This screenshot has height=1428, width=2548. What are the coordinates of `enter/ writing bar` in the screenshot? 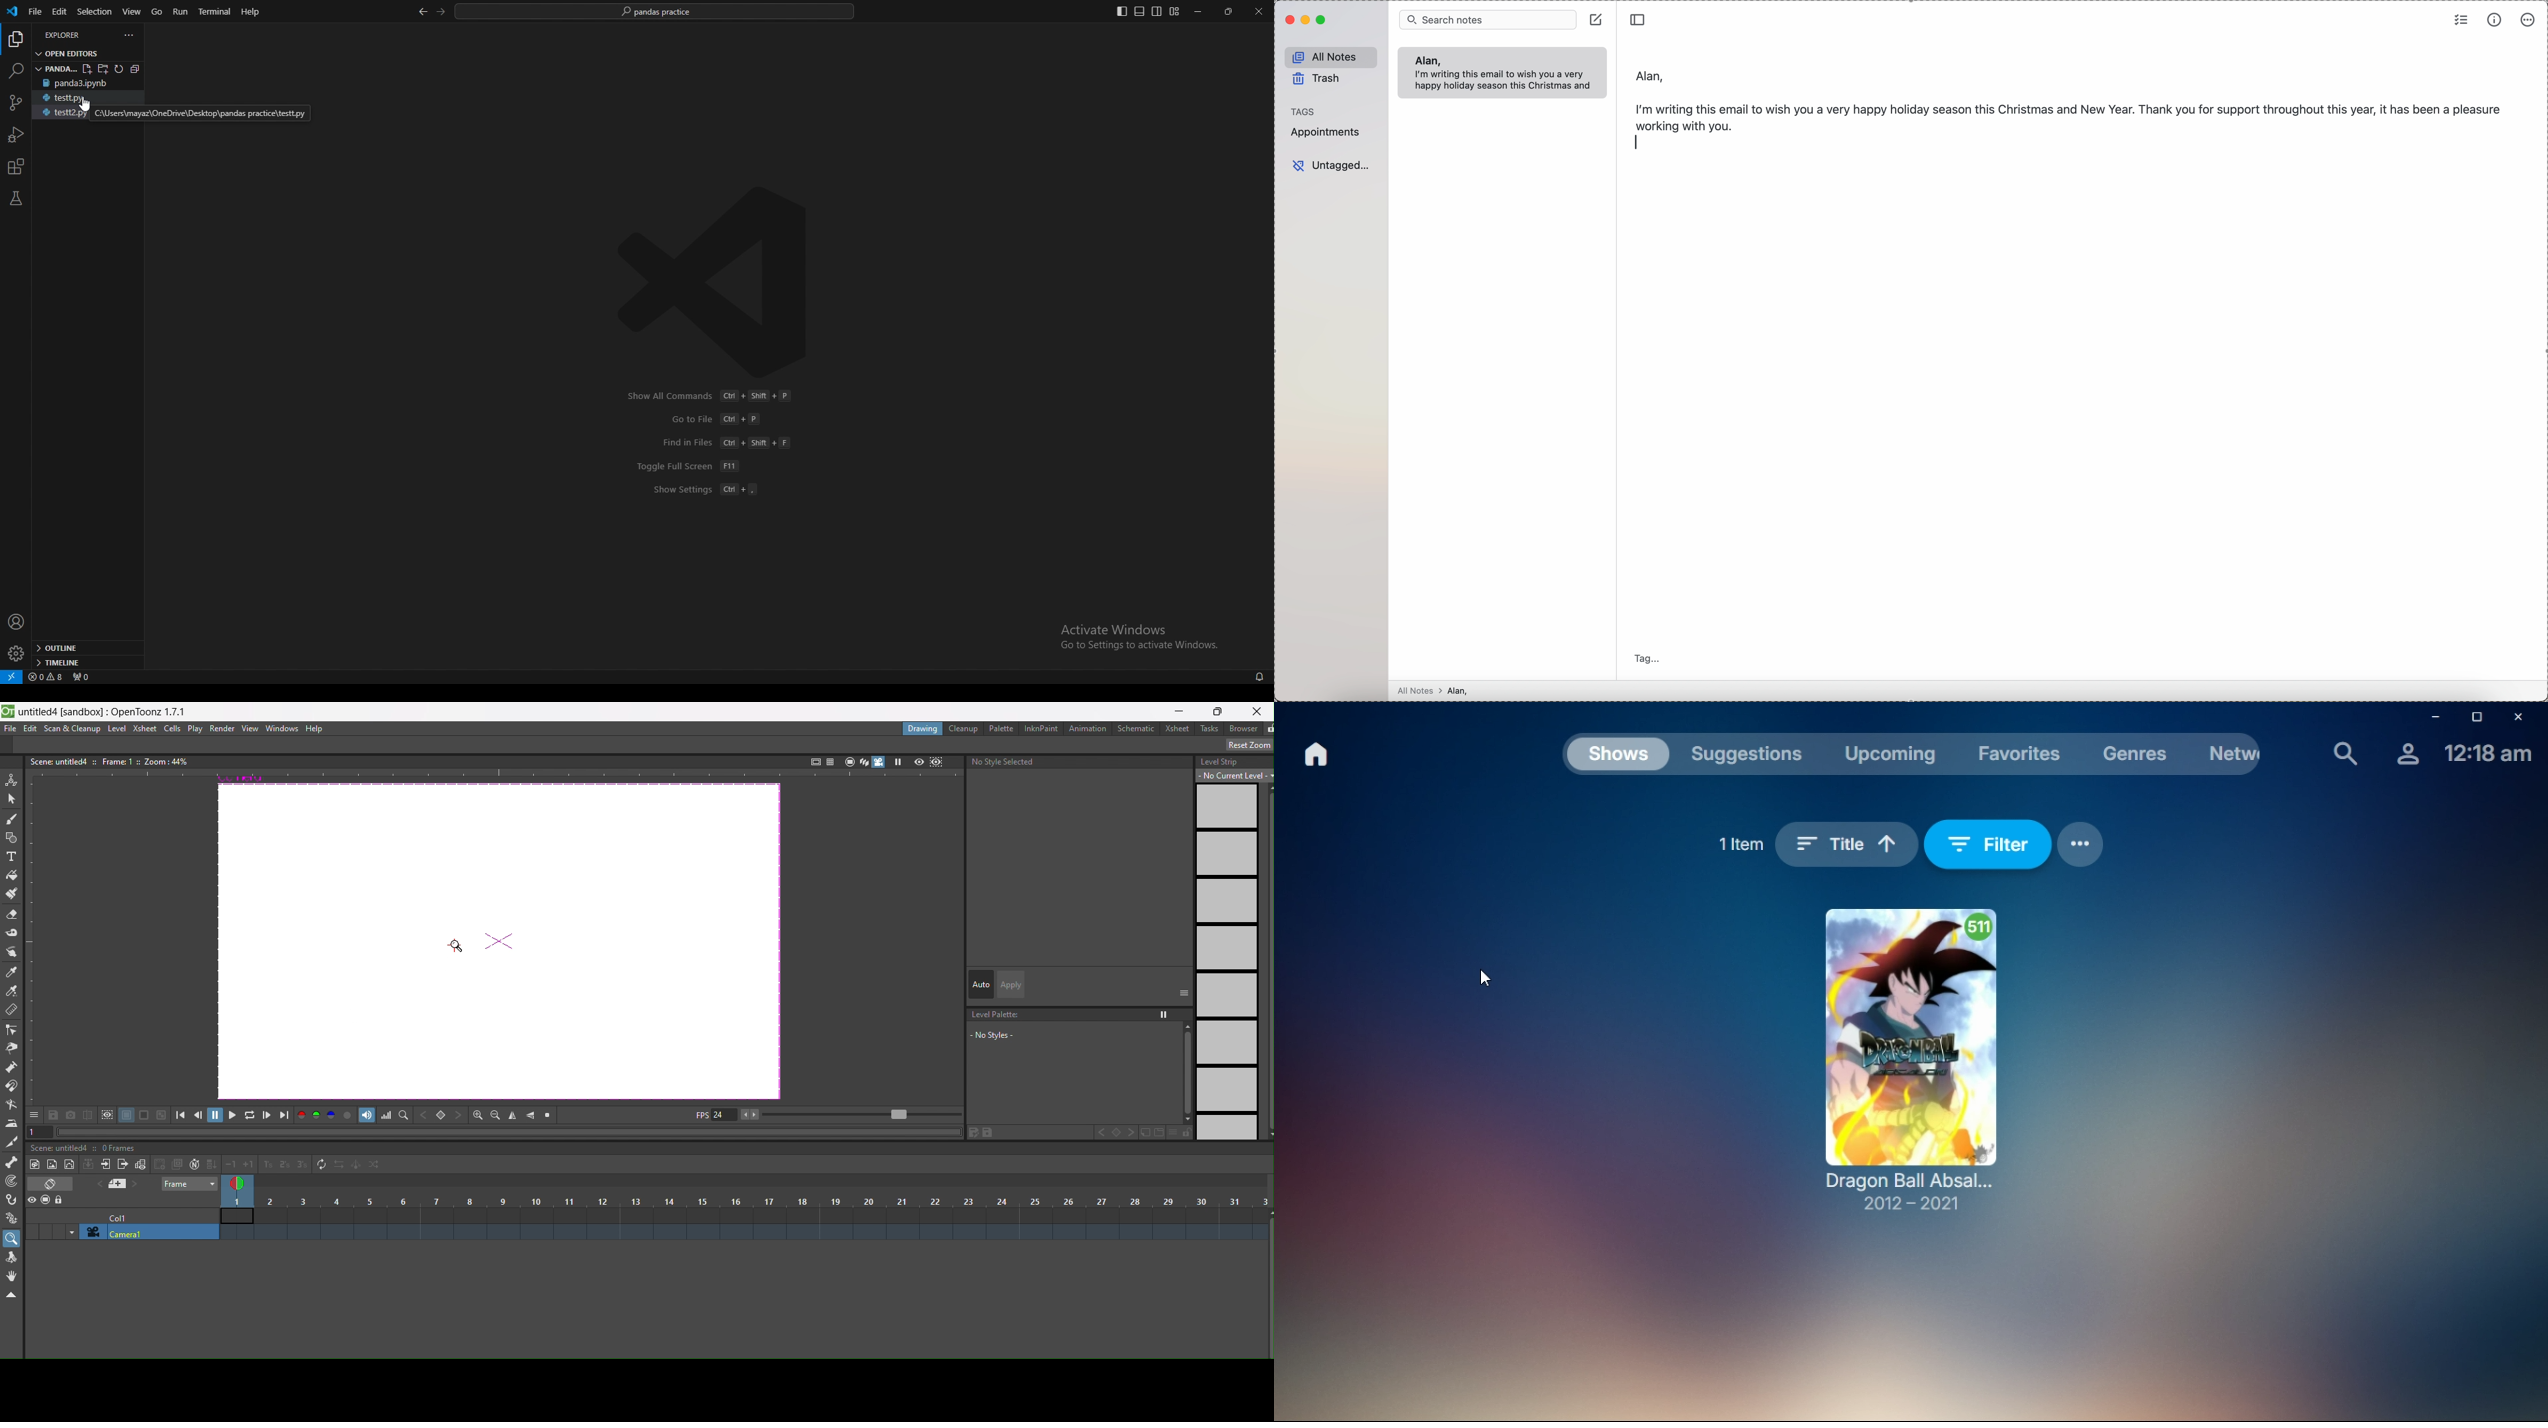 It's located at (1636, 144).